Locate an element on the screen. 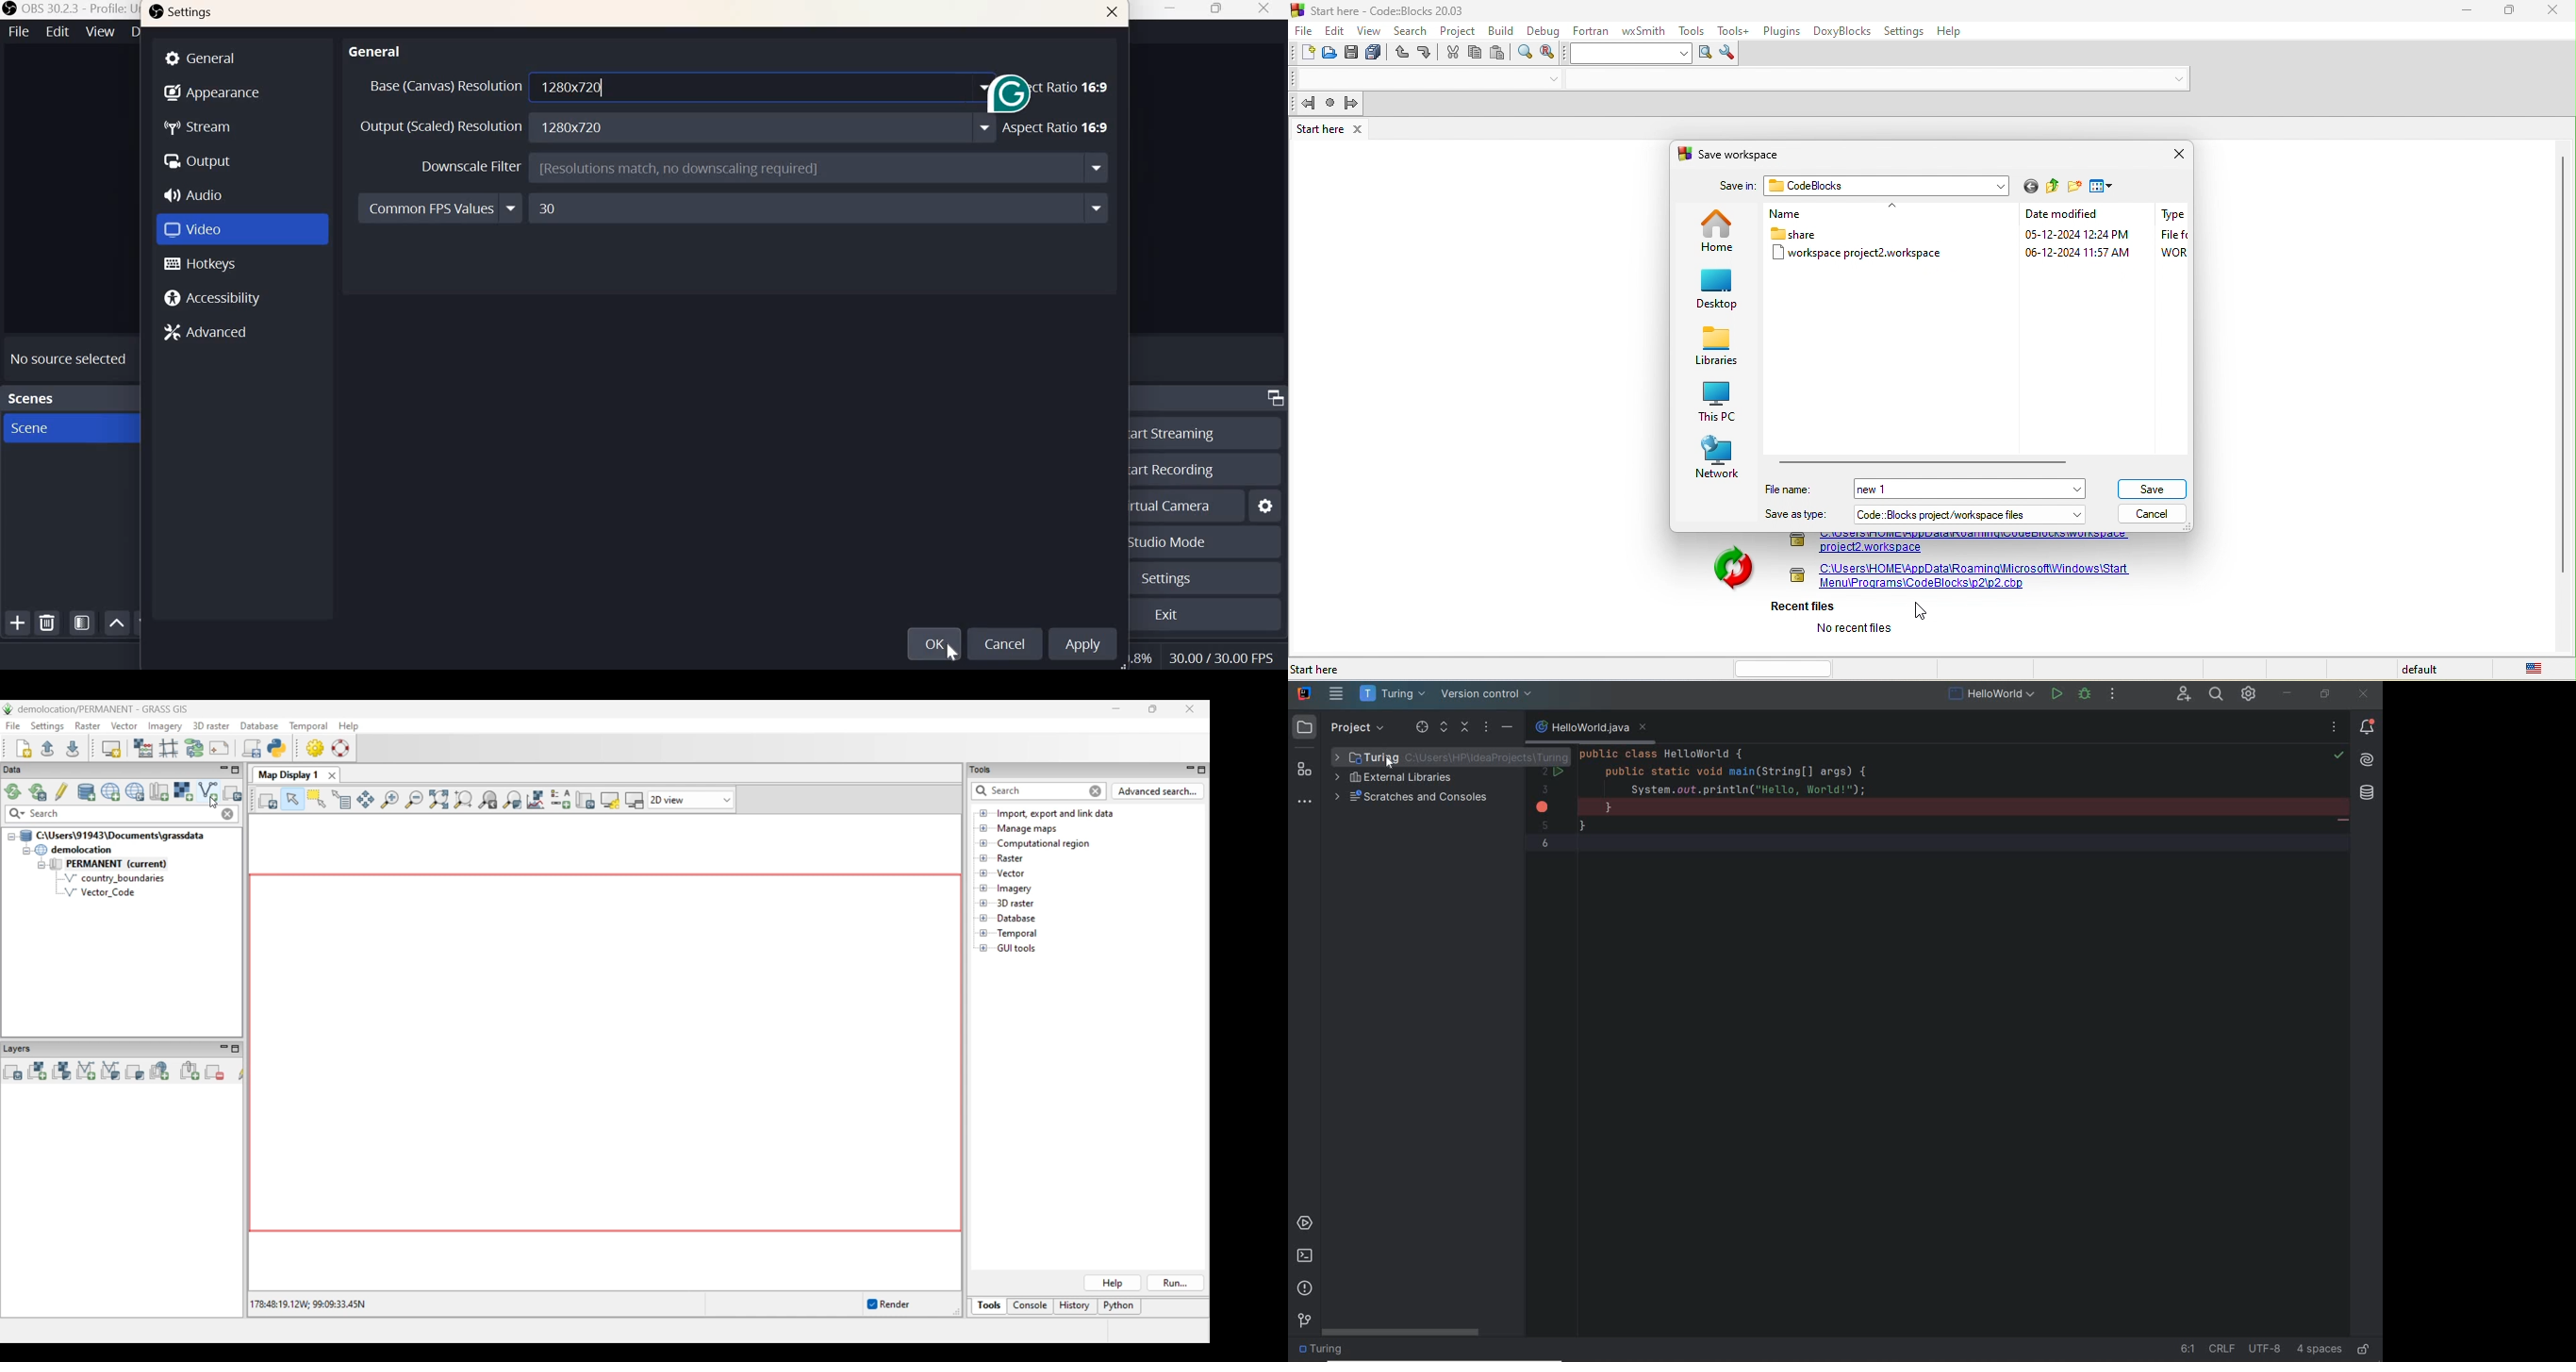 The image size is (2576, 1372). Scene is located at coordinates (52, 428).